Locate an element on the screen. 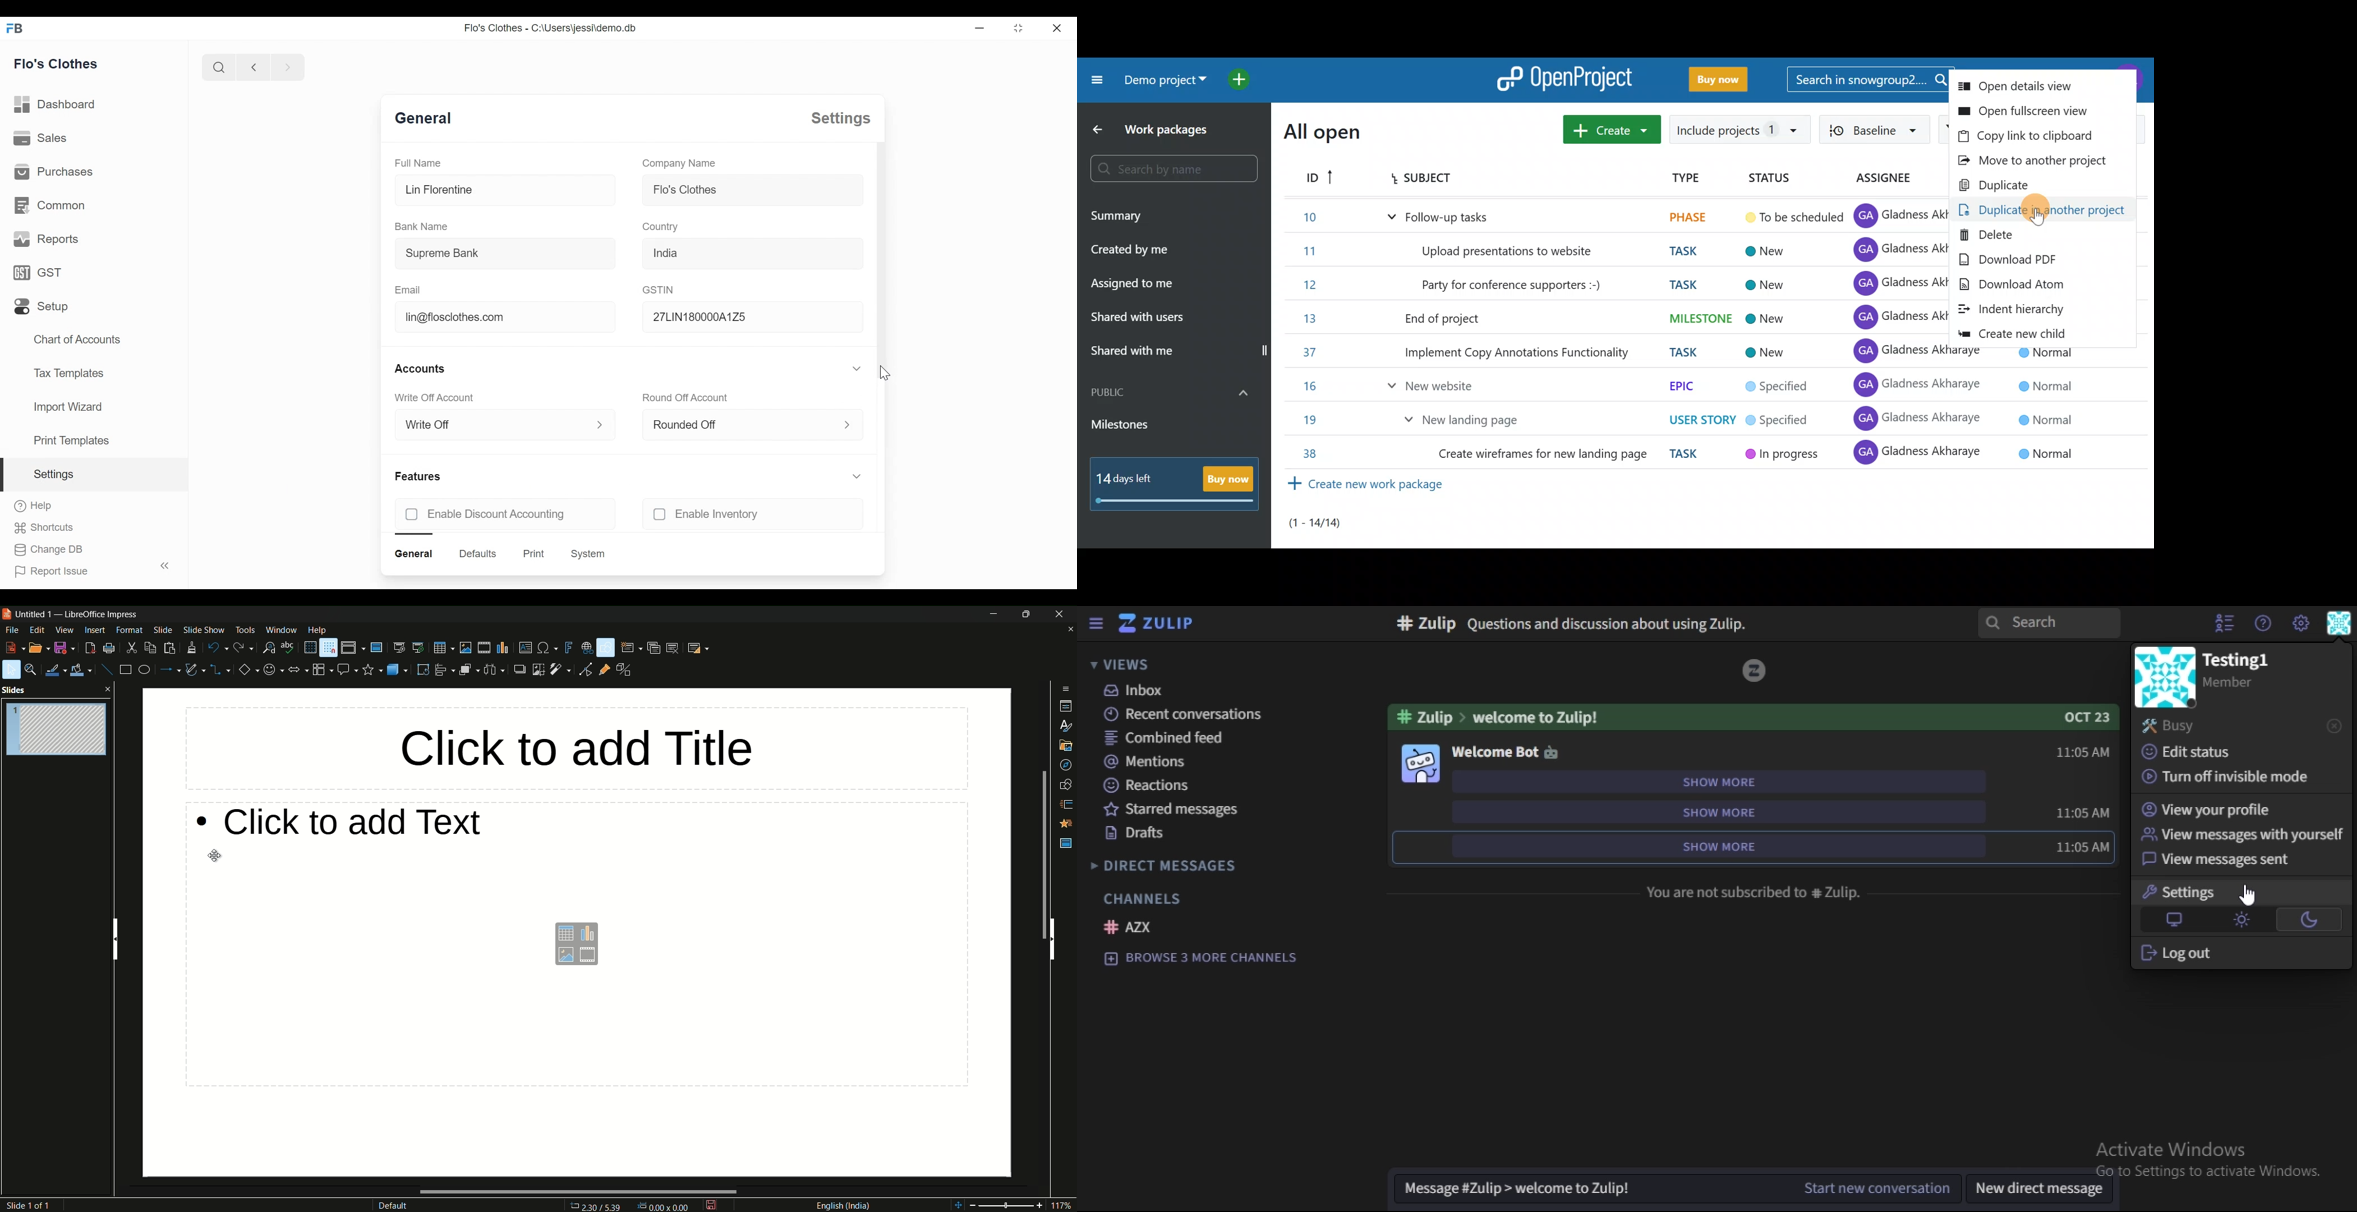 Image resolution: width=2380 pixels, height=1232 pixels. PHASE is located at coordinates (1685, 217).